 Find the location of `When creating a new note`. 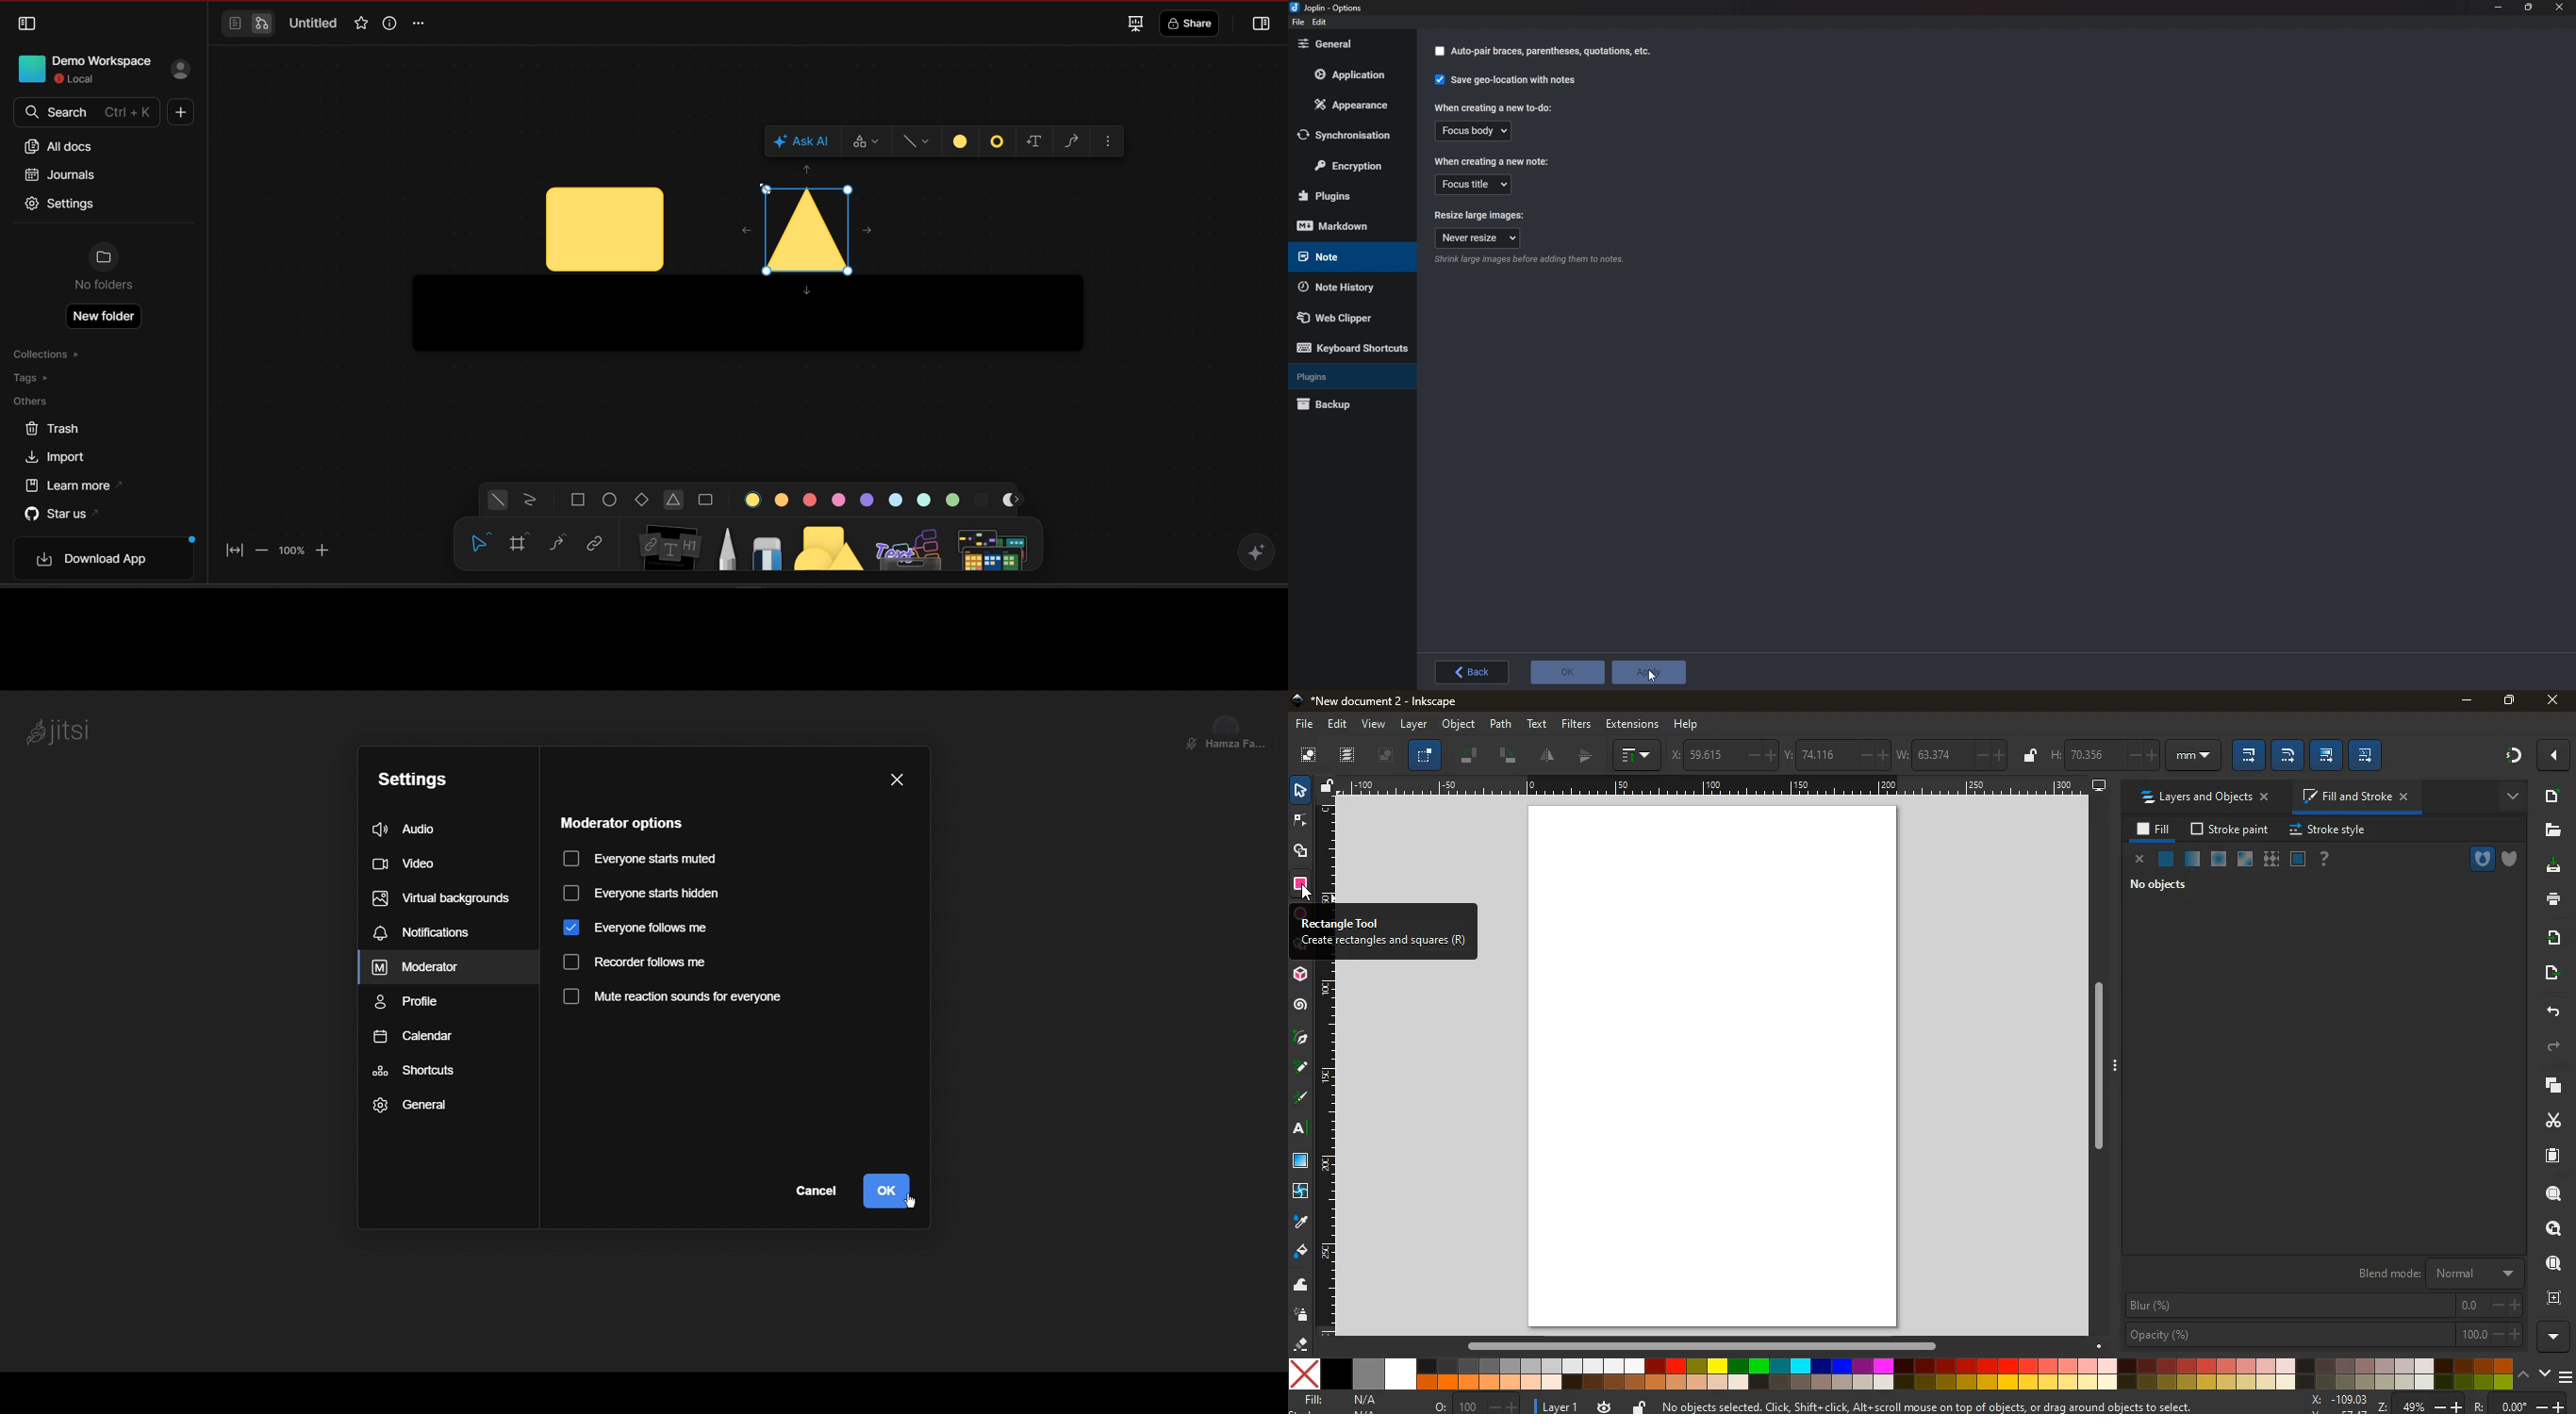

When creating a new note is located at coordinates (1491, 161).